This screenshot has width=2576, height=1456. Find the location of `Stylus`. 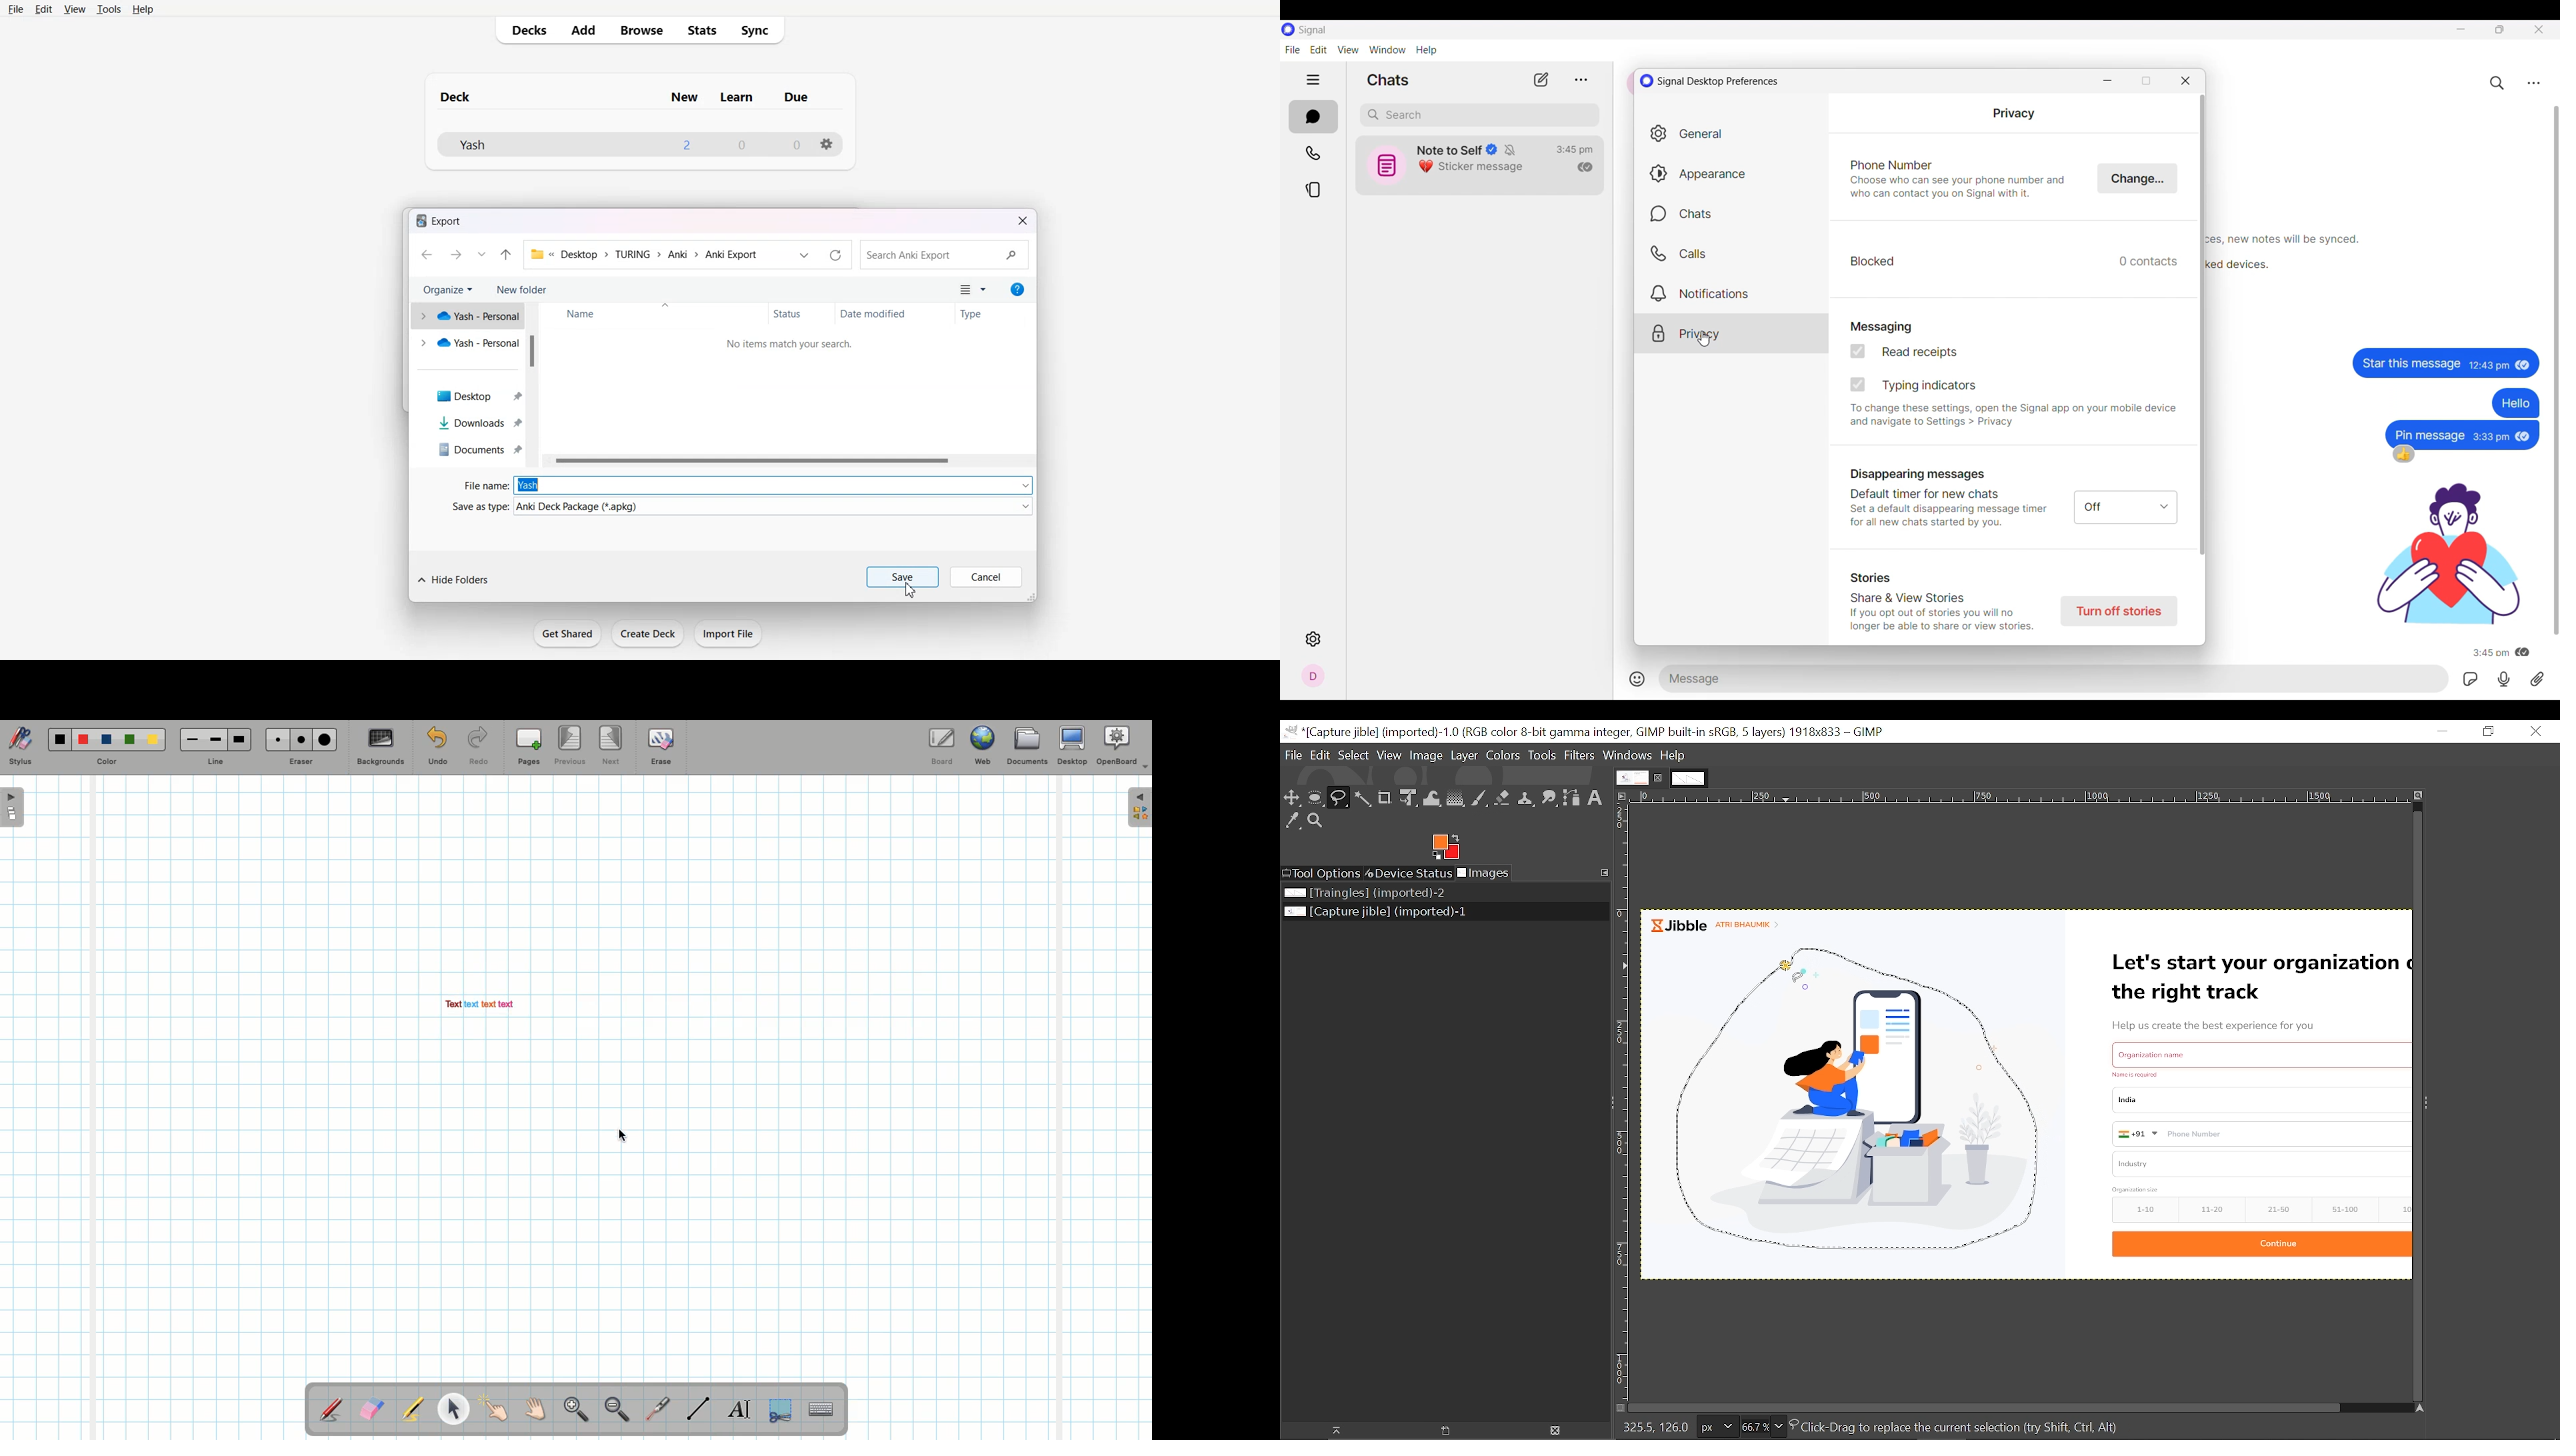

Stylus is located at coordinates (20, 746).